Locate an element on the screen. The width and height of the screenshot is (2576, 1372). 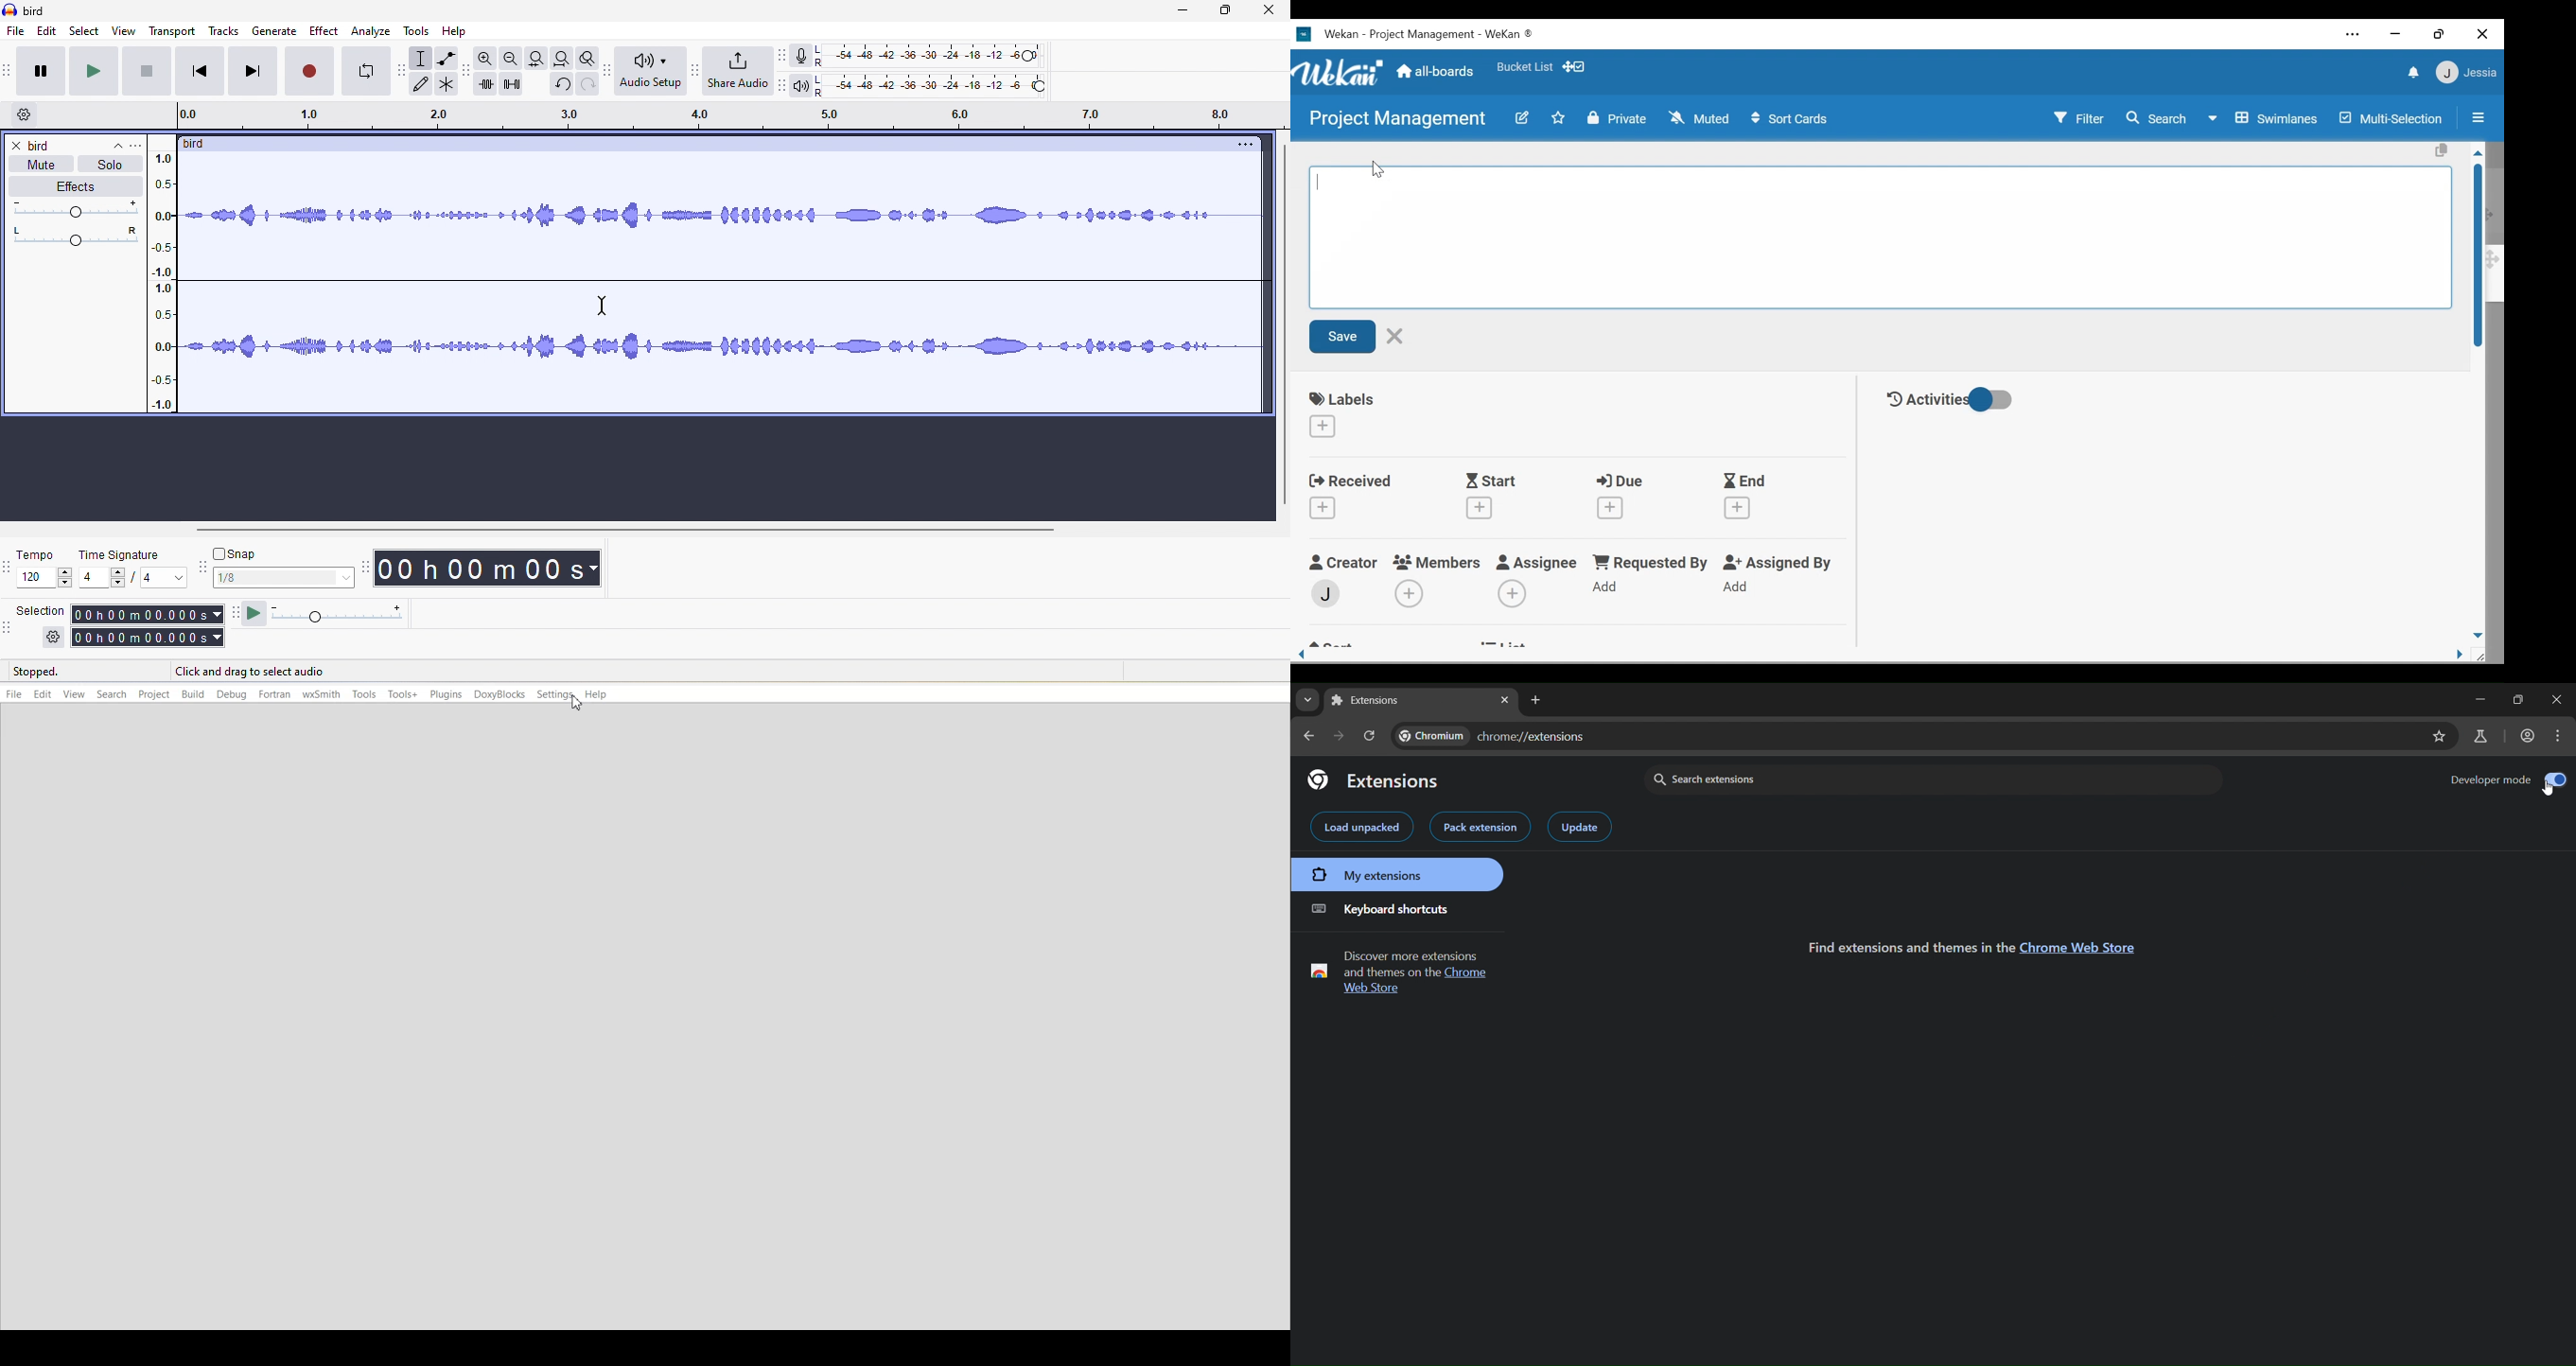
Scroll down is located at coordinates (2477, 635).